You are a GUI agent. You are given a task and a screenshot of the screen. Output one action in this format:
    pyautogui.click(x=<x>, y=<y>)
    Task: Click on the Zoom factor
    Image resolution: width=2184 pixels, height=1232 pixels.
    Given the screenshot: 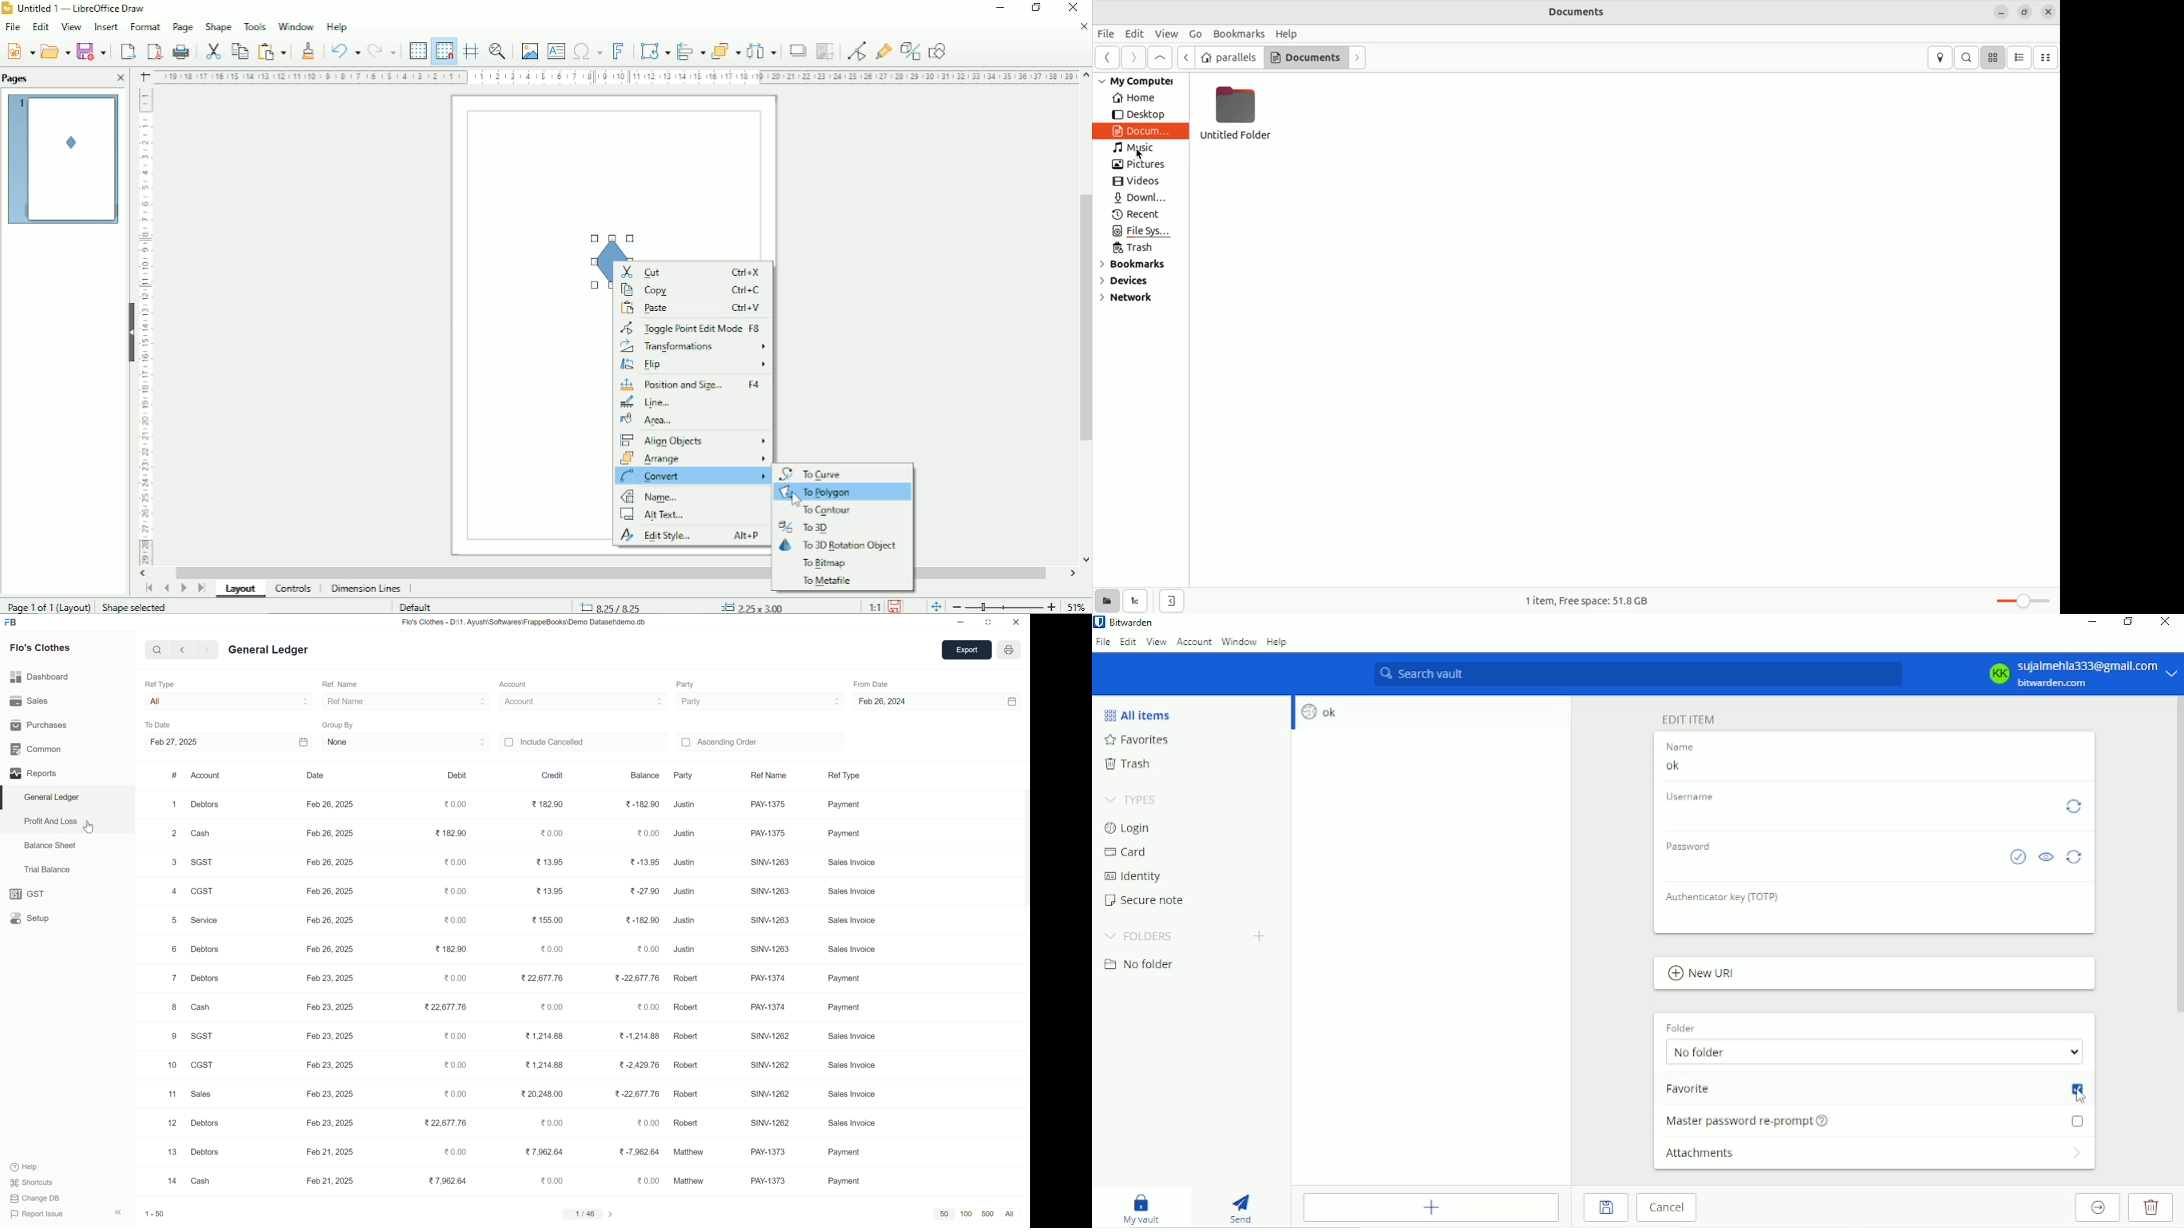 What is the action you would take?
    pyautogui.click(x=1078, y=605)
    